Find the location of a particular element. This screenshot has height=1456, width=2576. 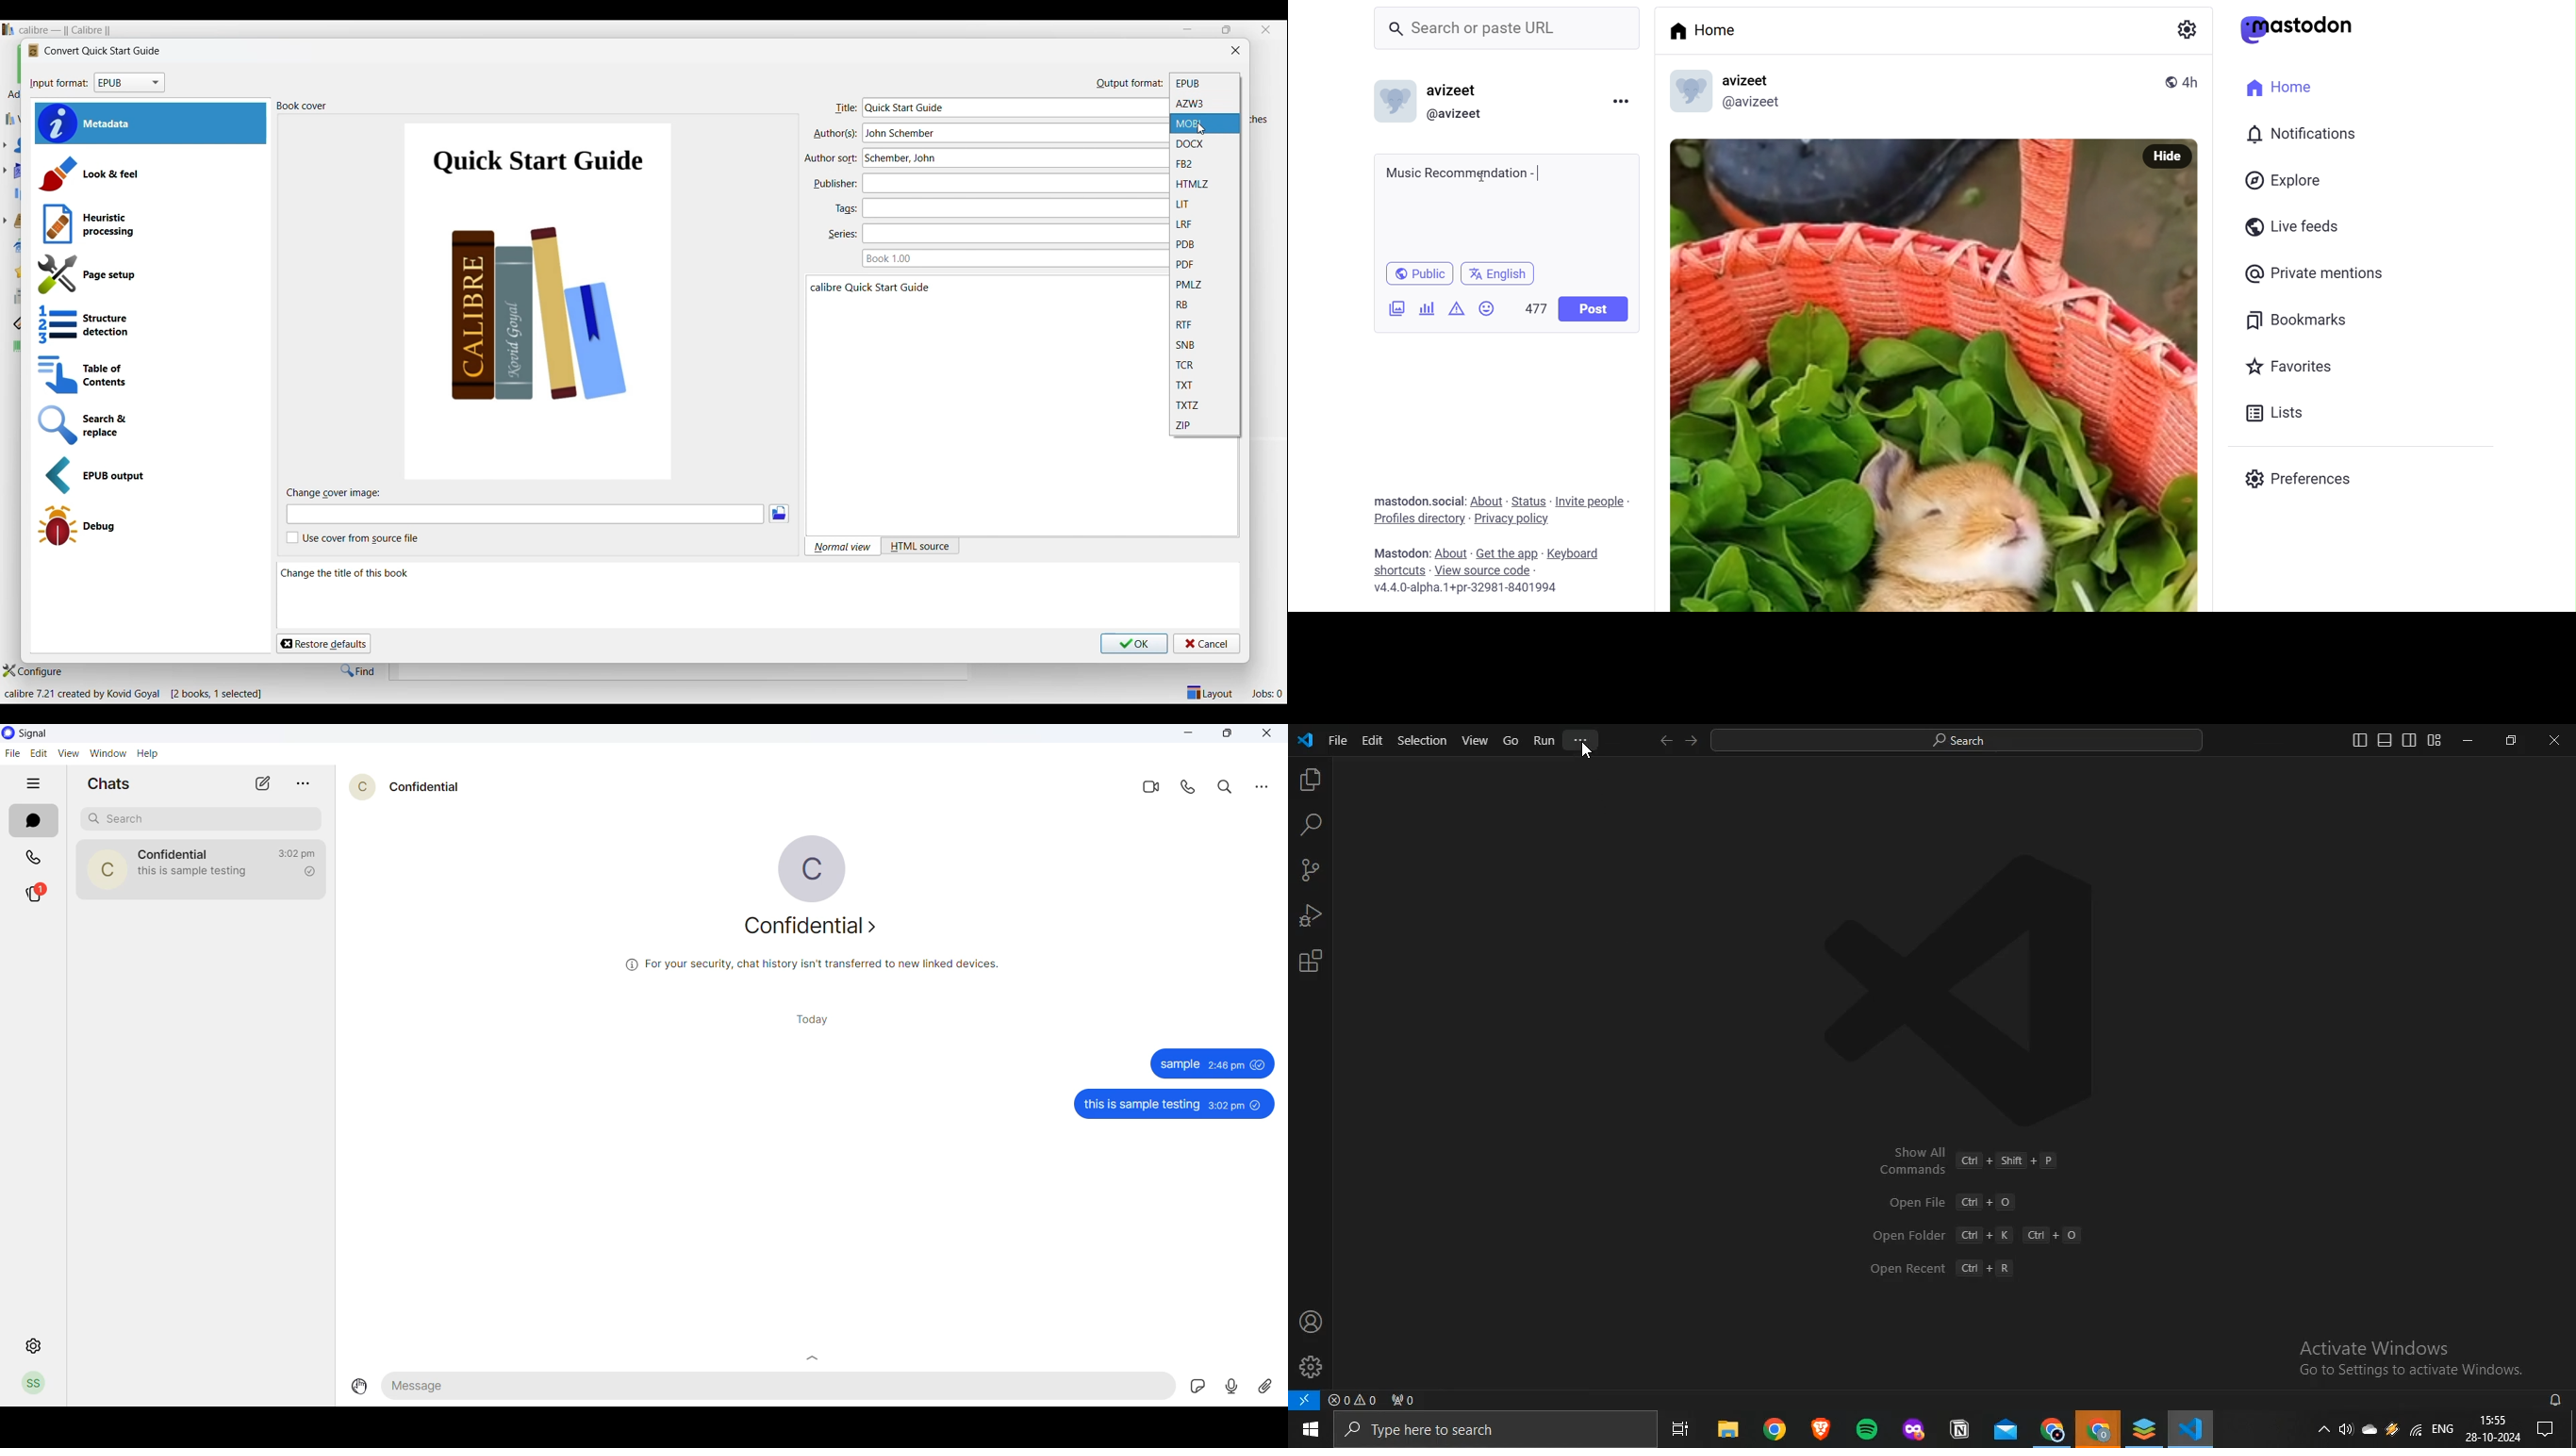

toggle primary sidebar is located at coordinates (2360, 741).